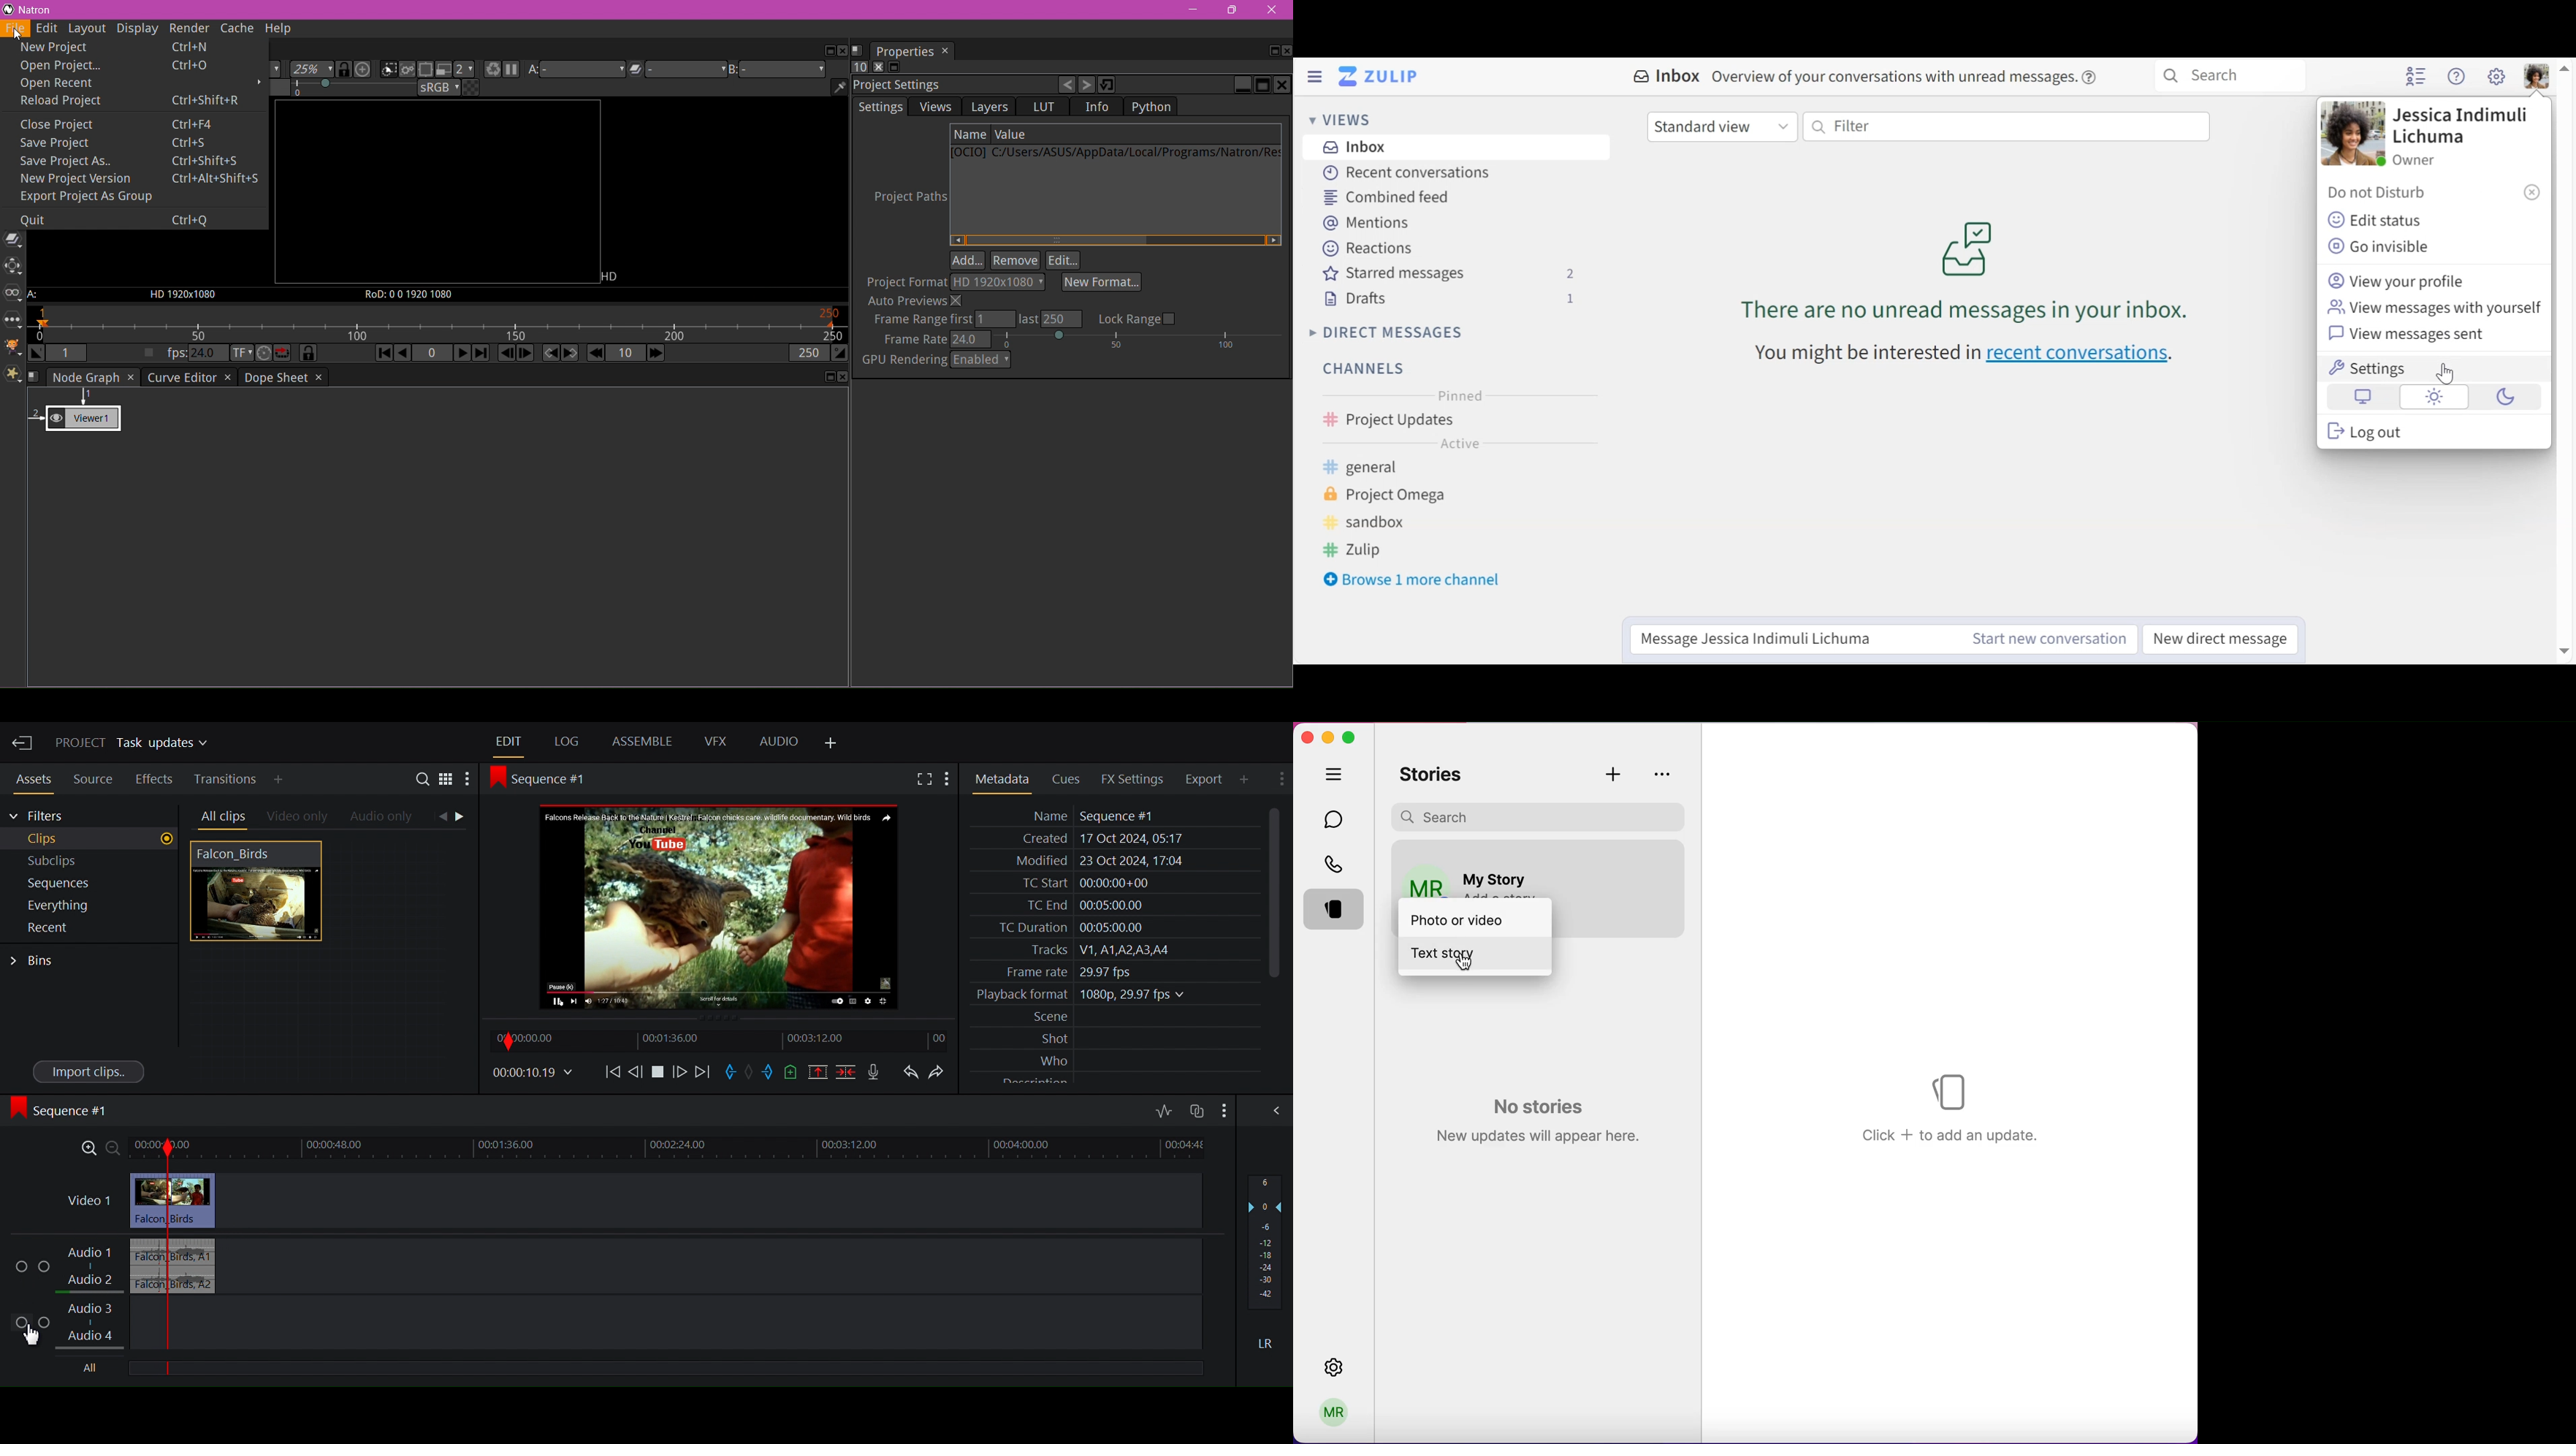 This screenshot has height=1456, width=2576. What do you see at coordinates (45, 1324) in the screenshot?
I see `Solo this track` at bounding box center [45, 1324].